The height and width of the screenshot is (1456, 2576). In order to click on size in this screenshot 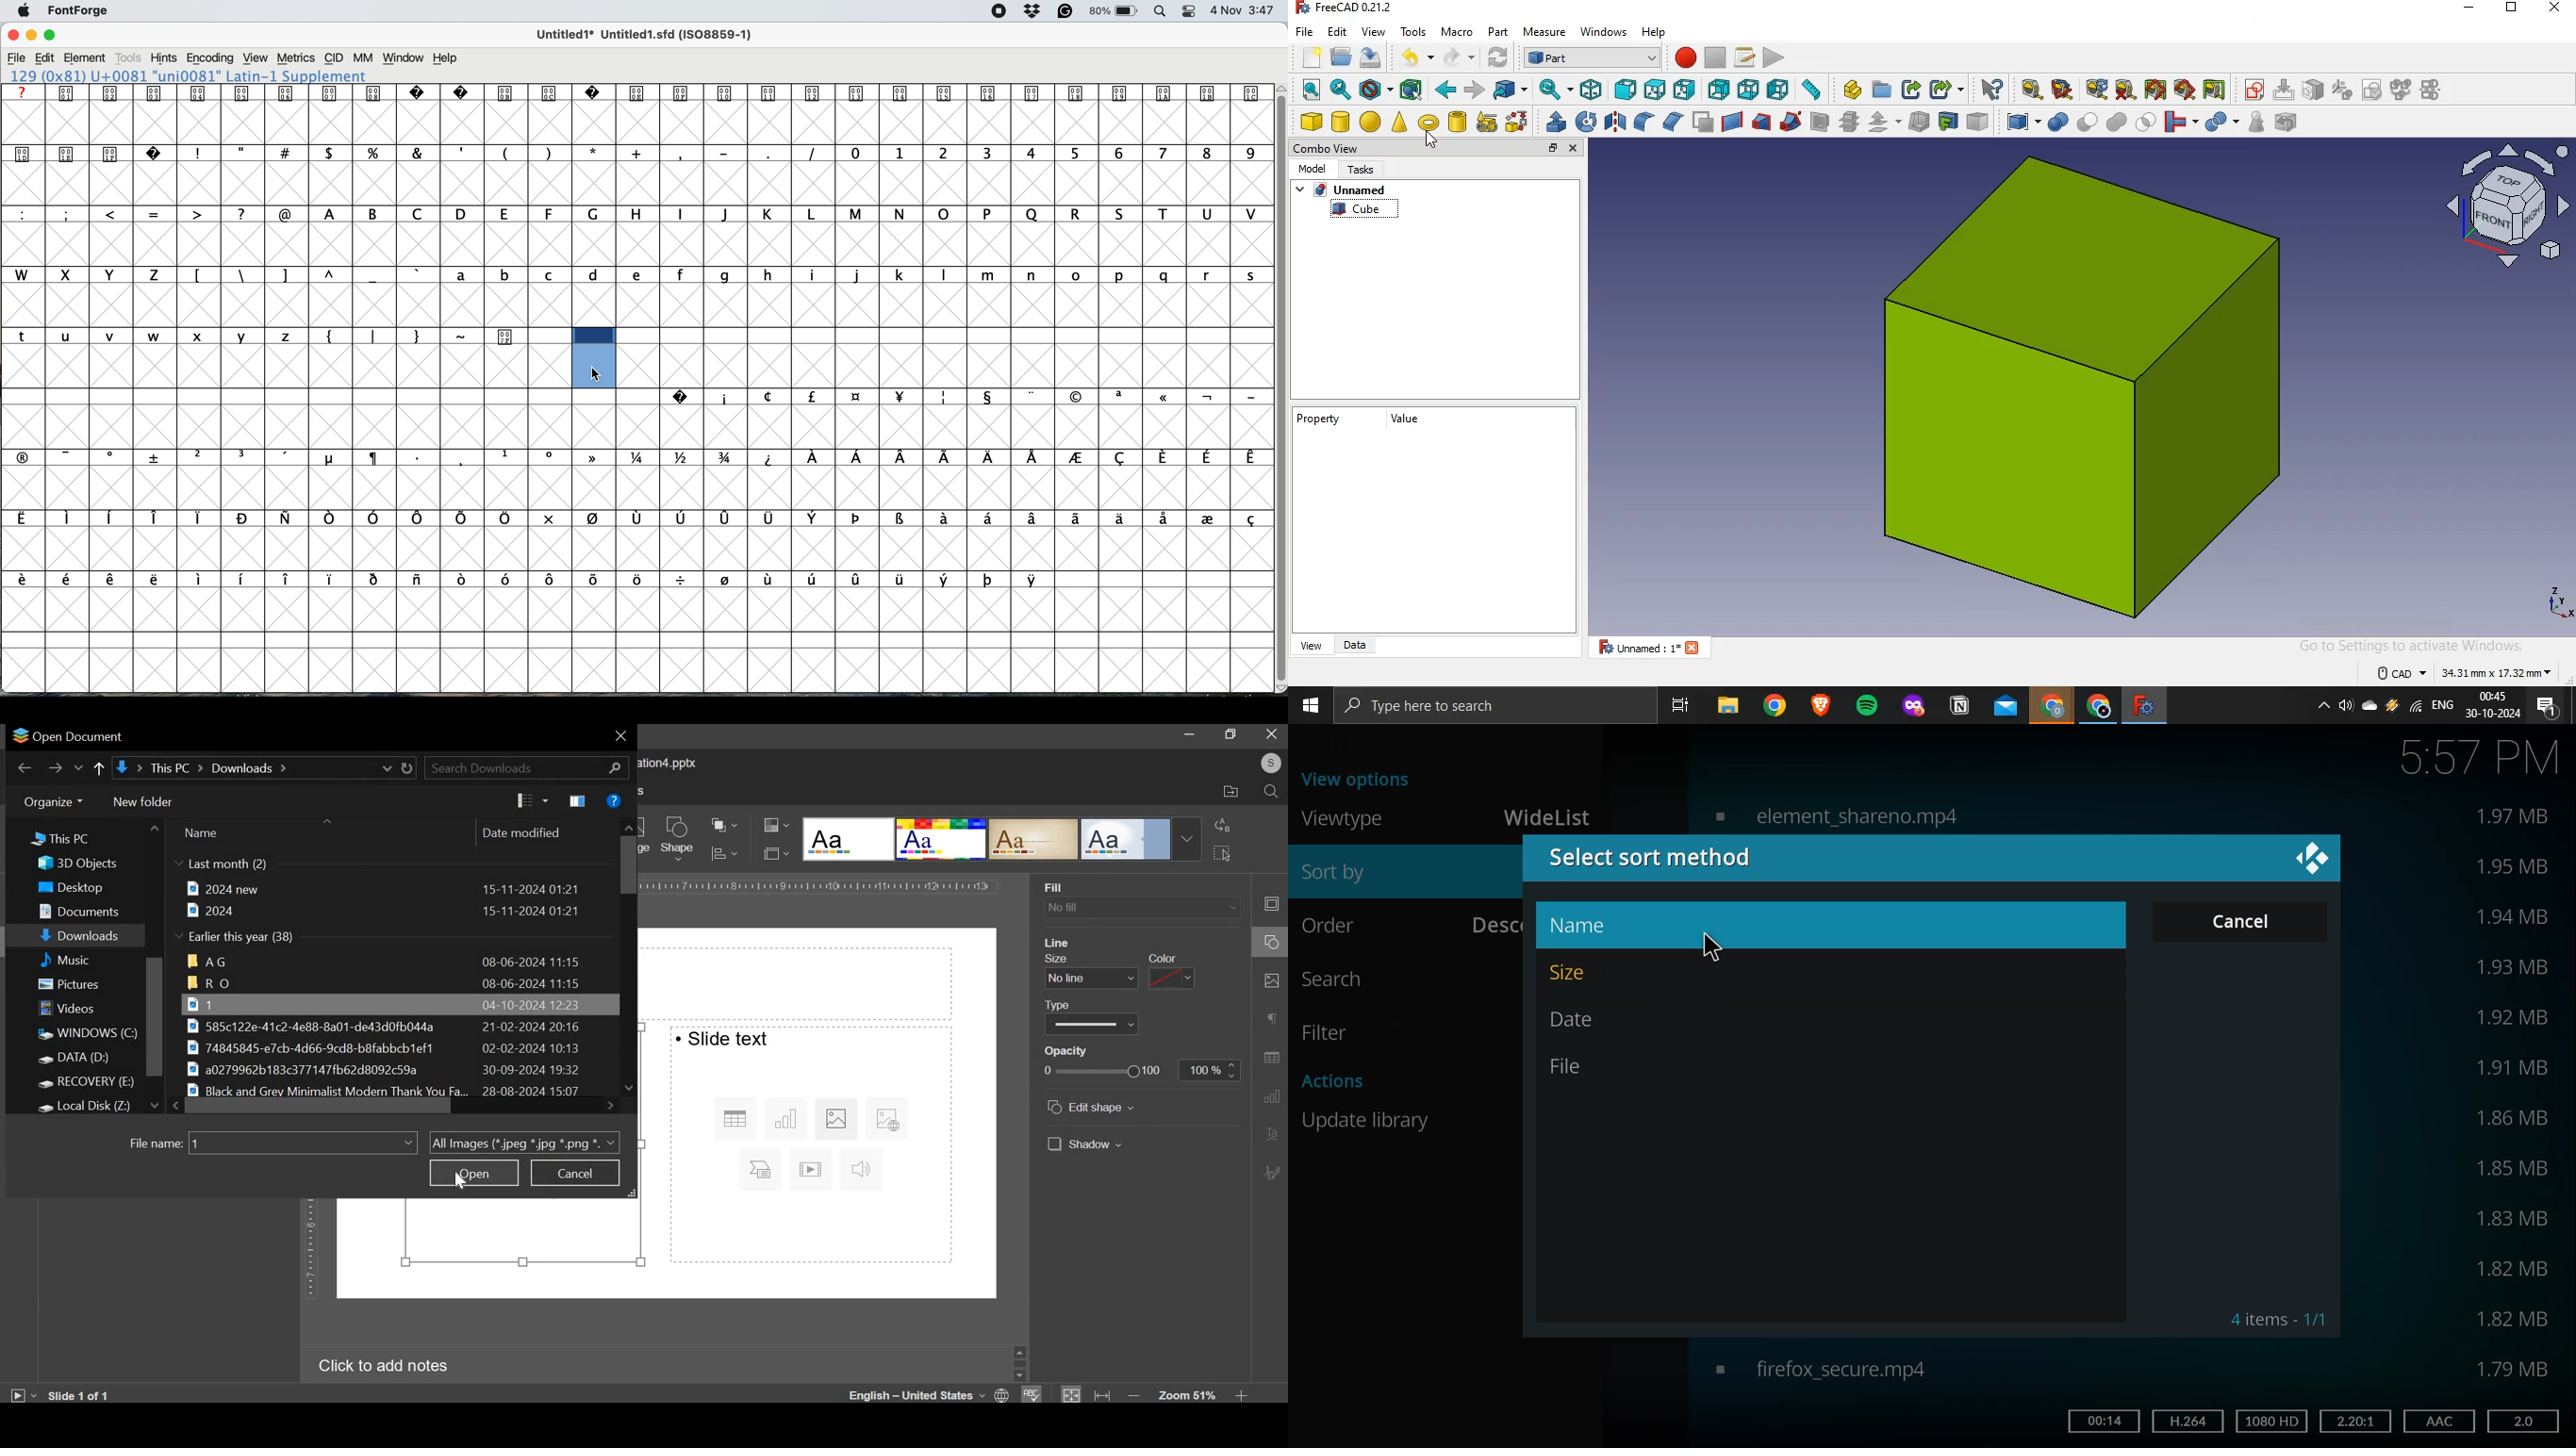, I will do `click(1062, 958)`.